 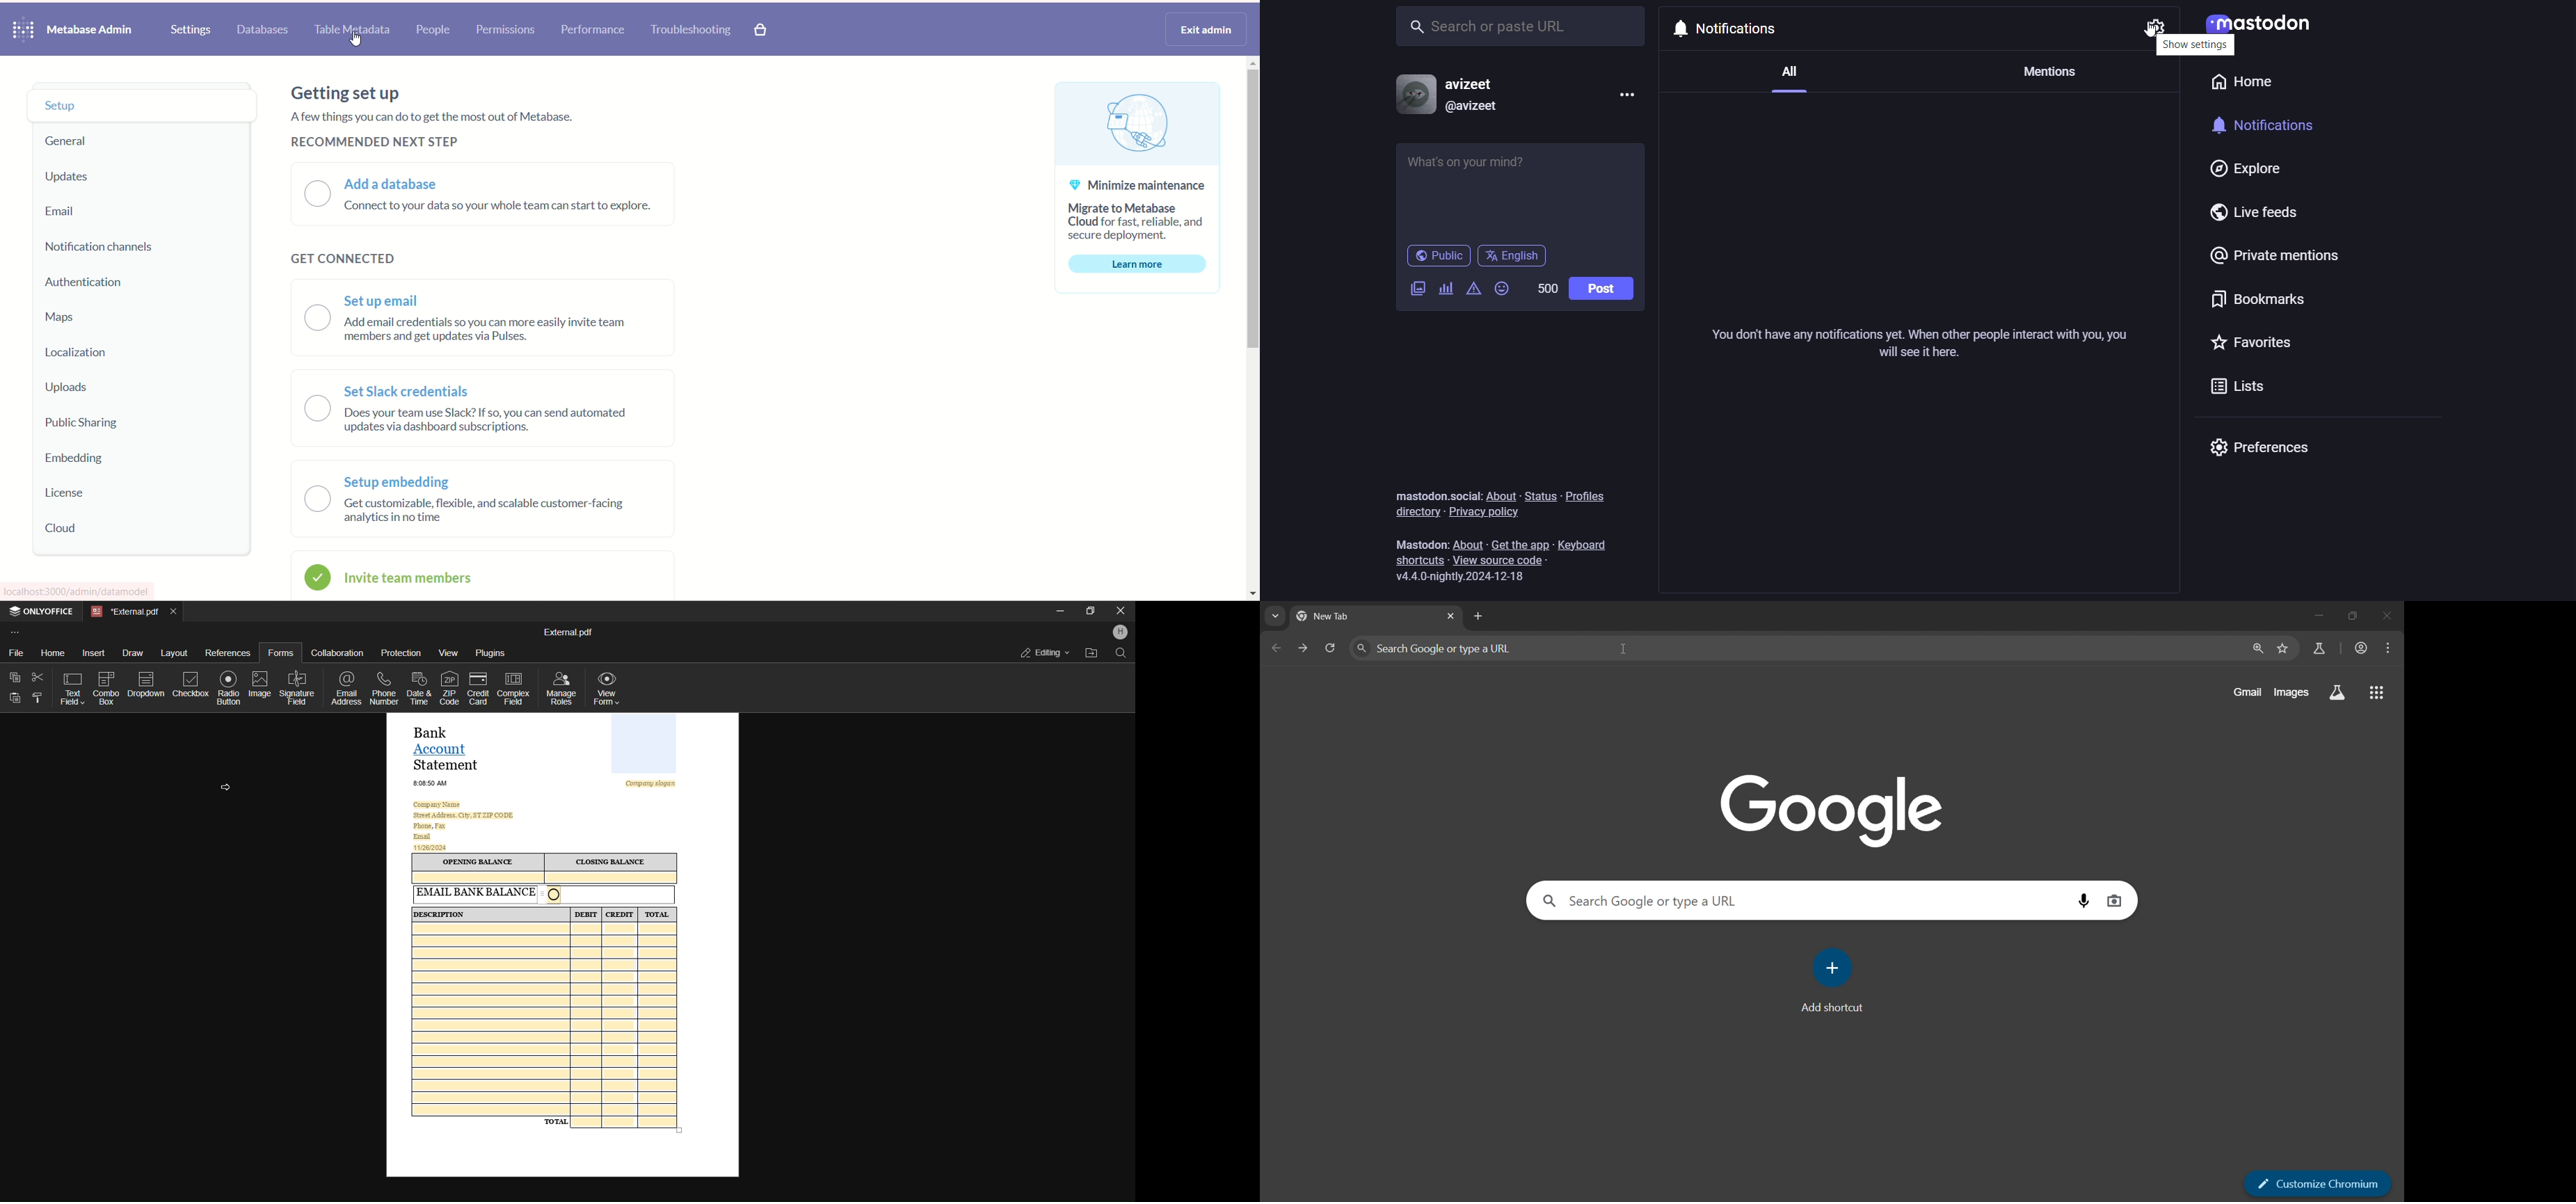 What do you see at coordinates (106, 690) in the screenshot?
I see `combo box` at bounding box center [106, 690].